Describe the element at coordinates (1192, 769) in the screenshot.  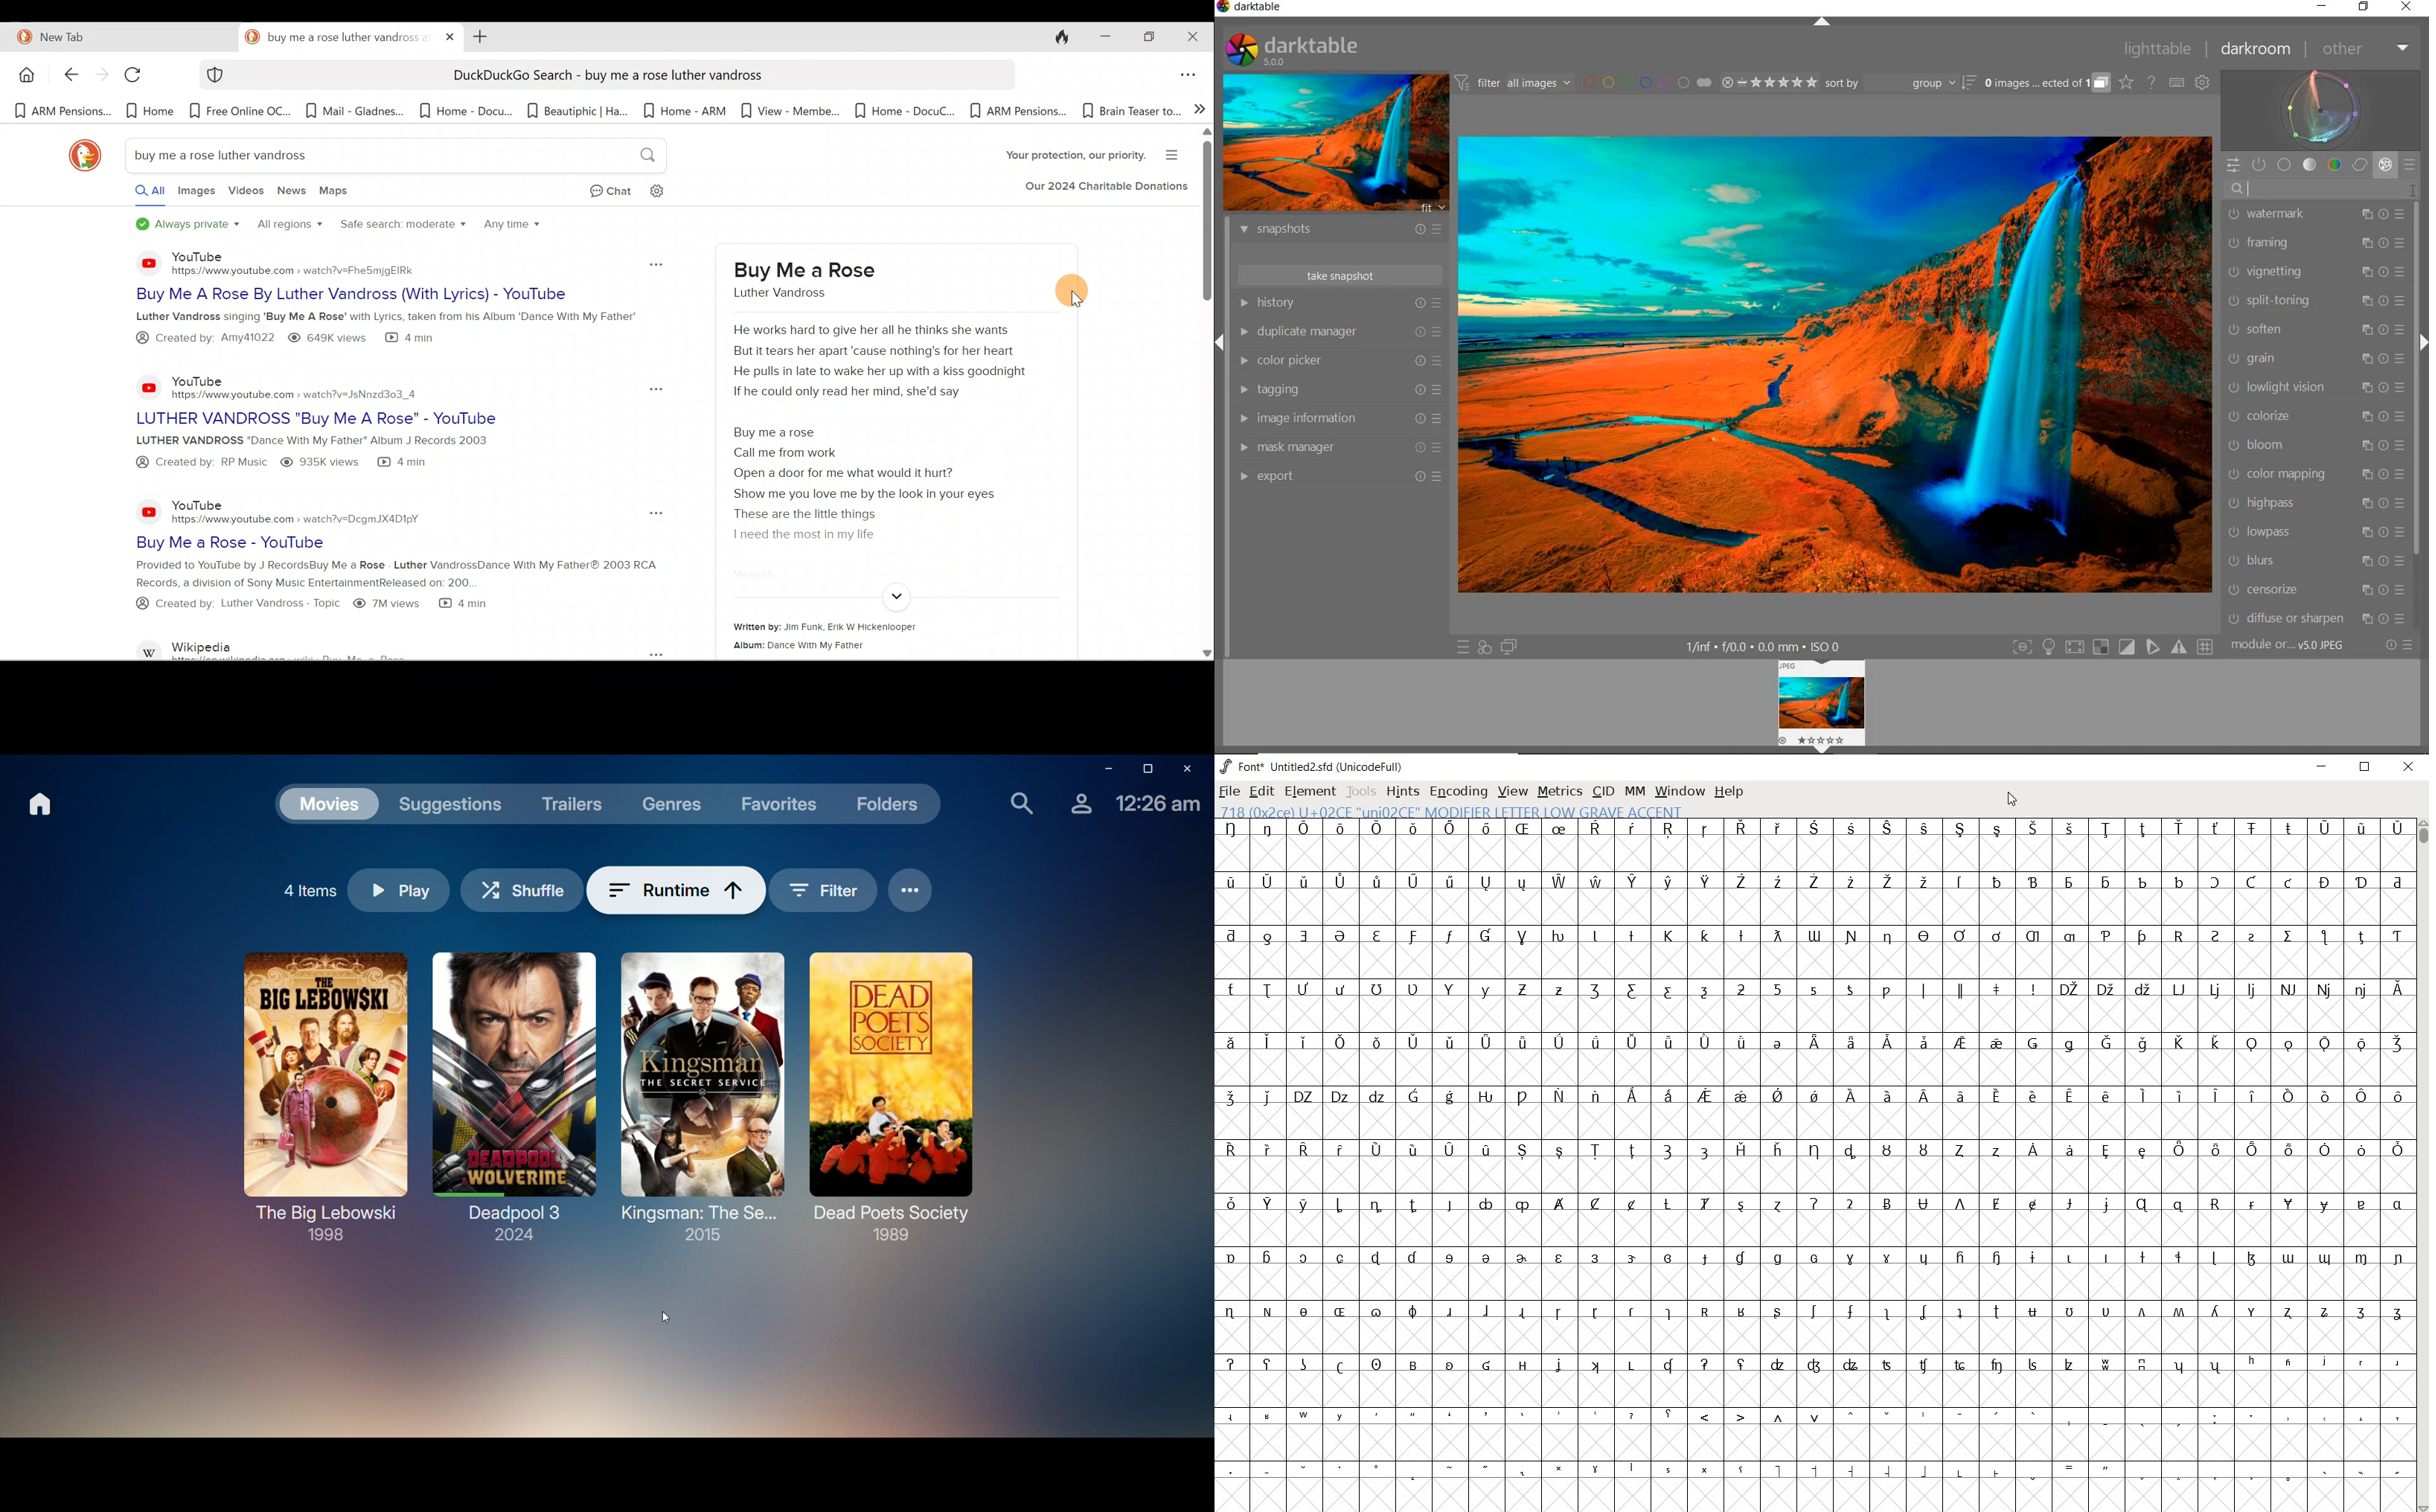
I see `Close` at that location.